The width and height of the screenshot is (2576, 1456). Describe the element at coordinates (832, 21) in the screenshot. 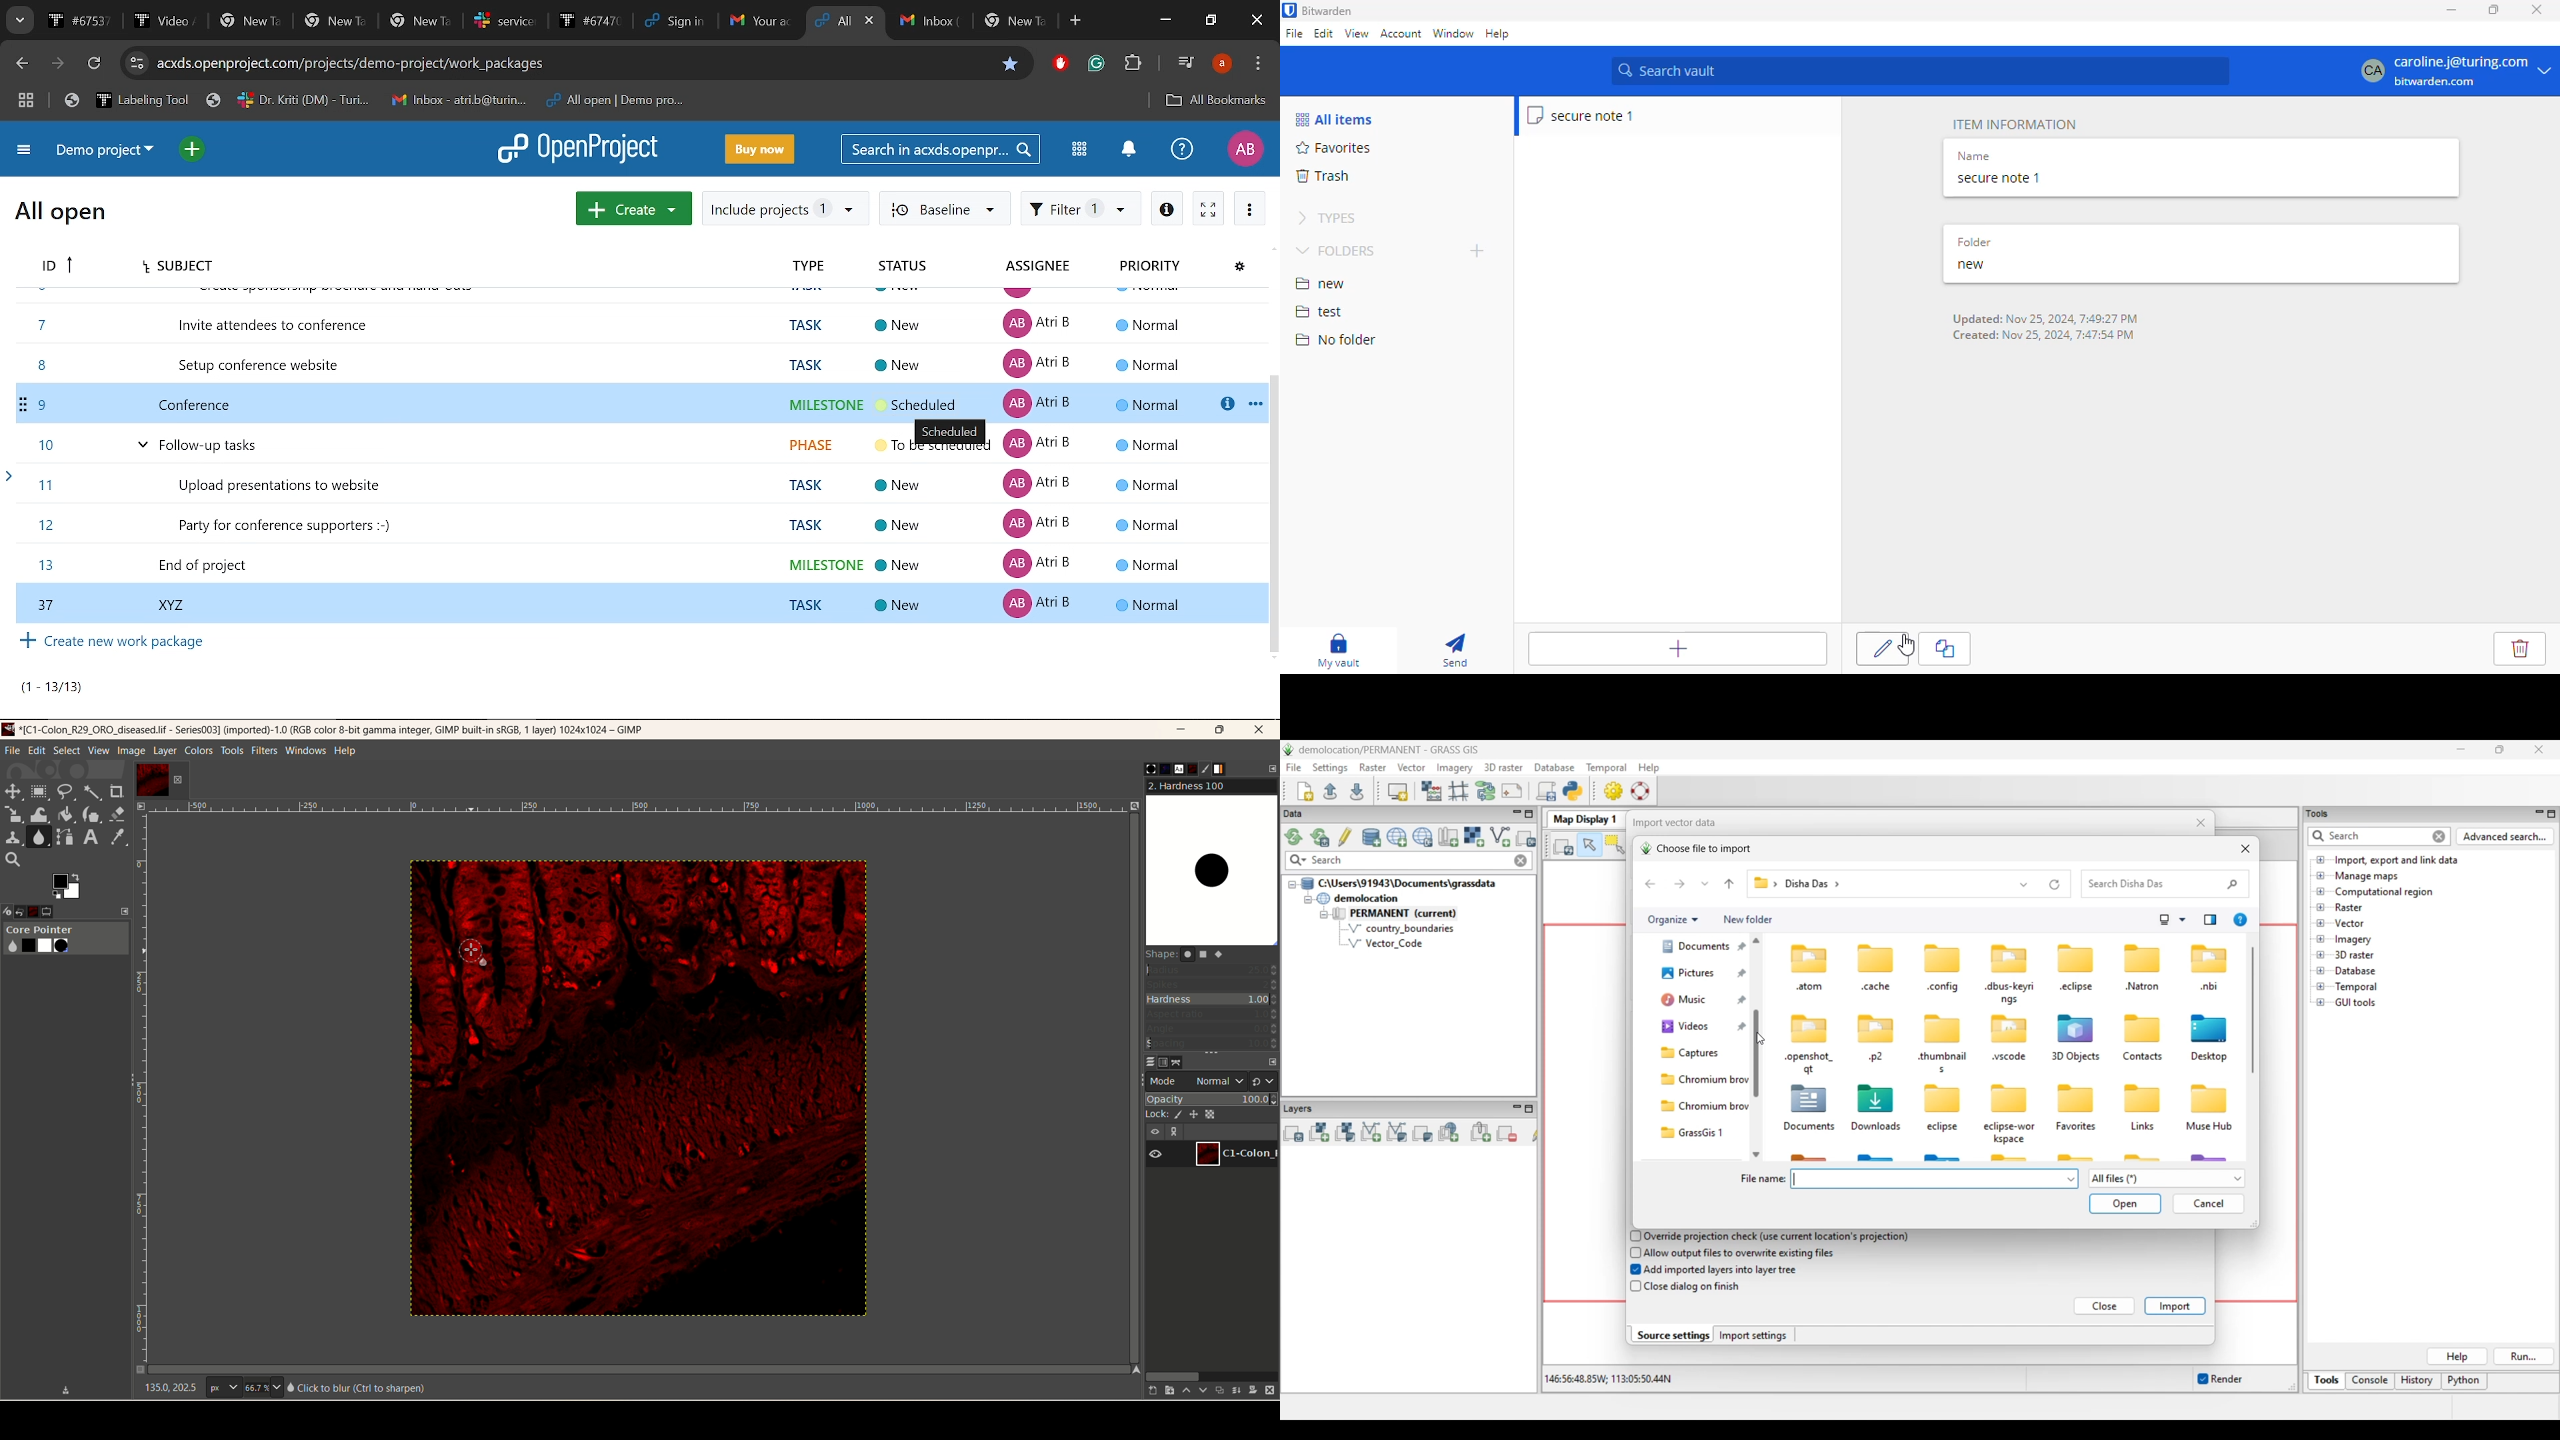

I see `Current tab` at that location.